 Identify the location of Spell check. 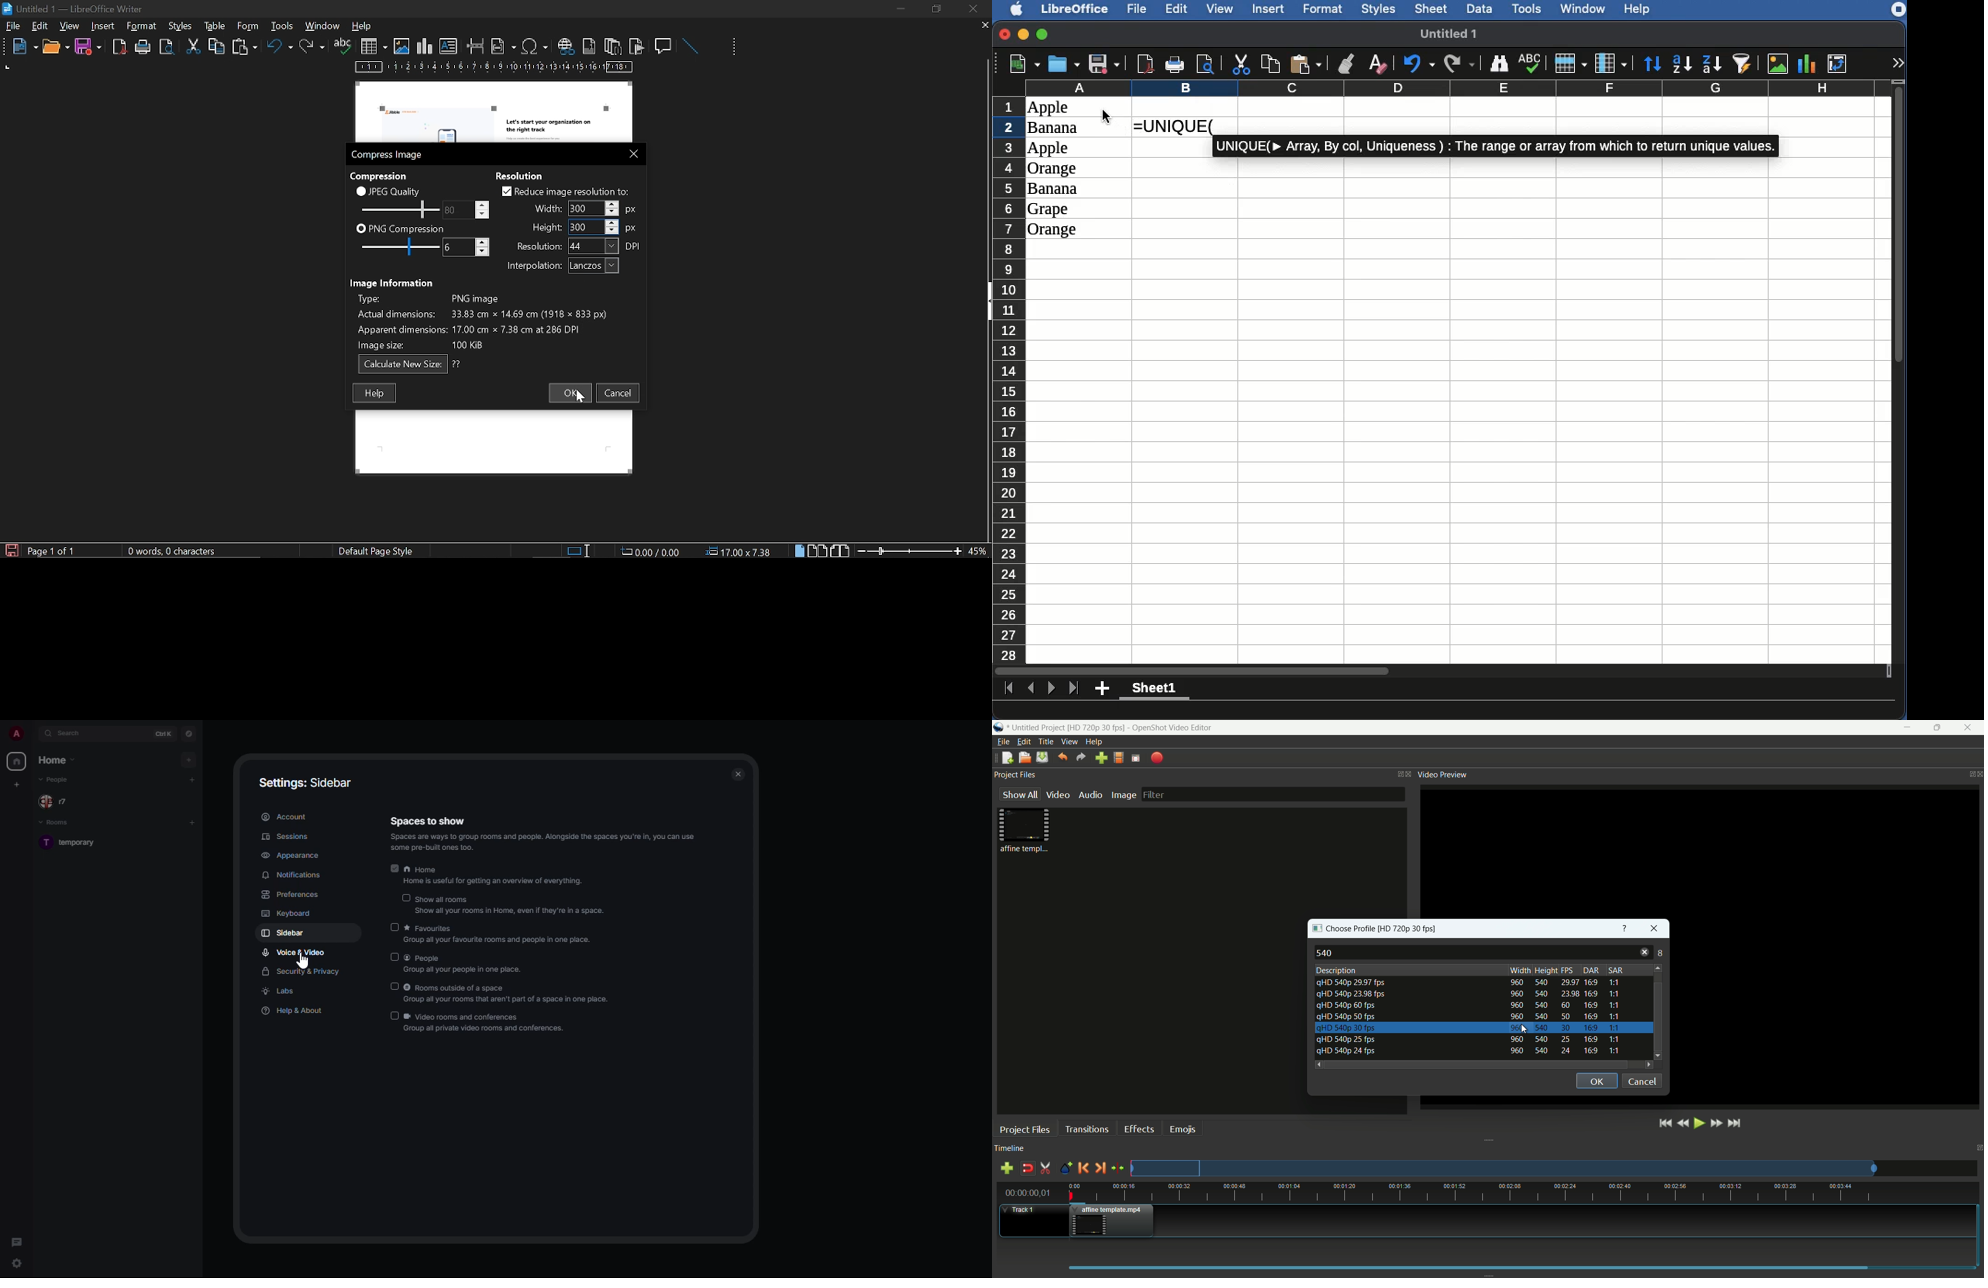
(1530, 64).